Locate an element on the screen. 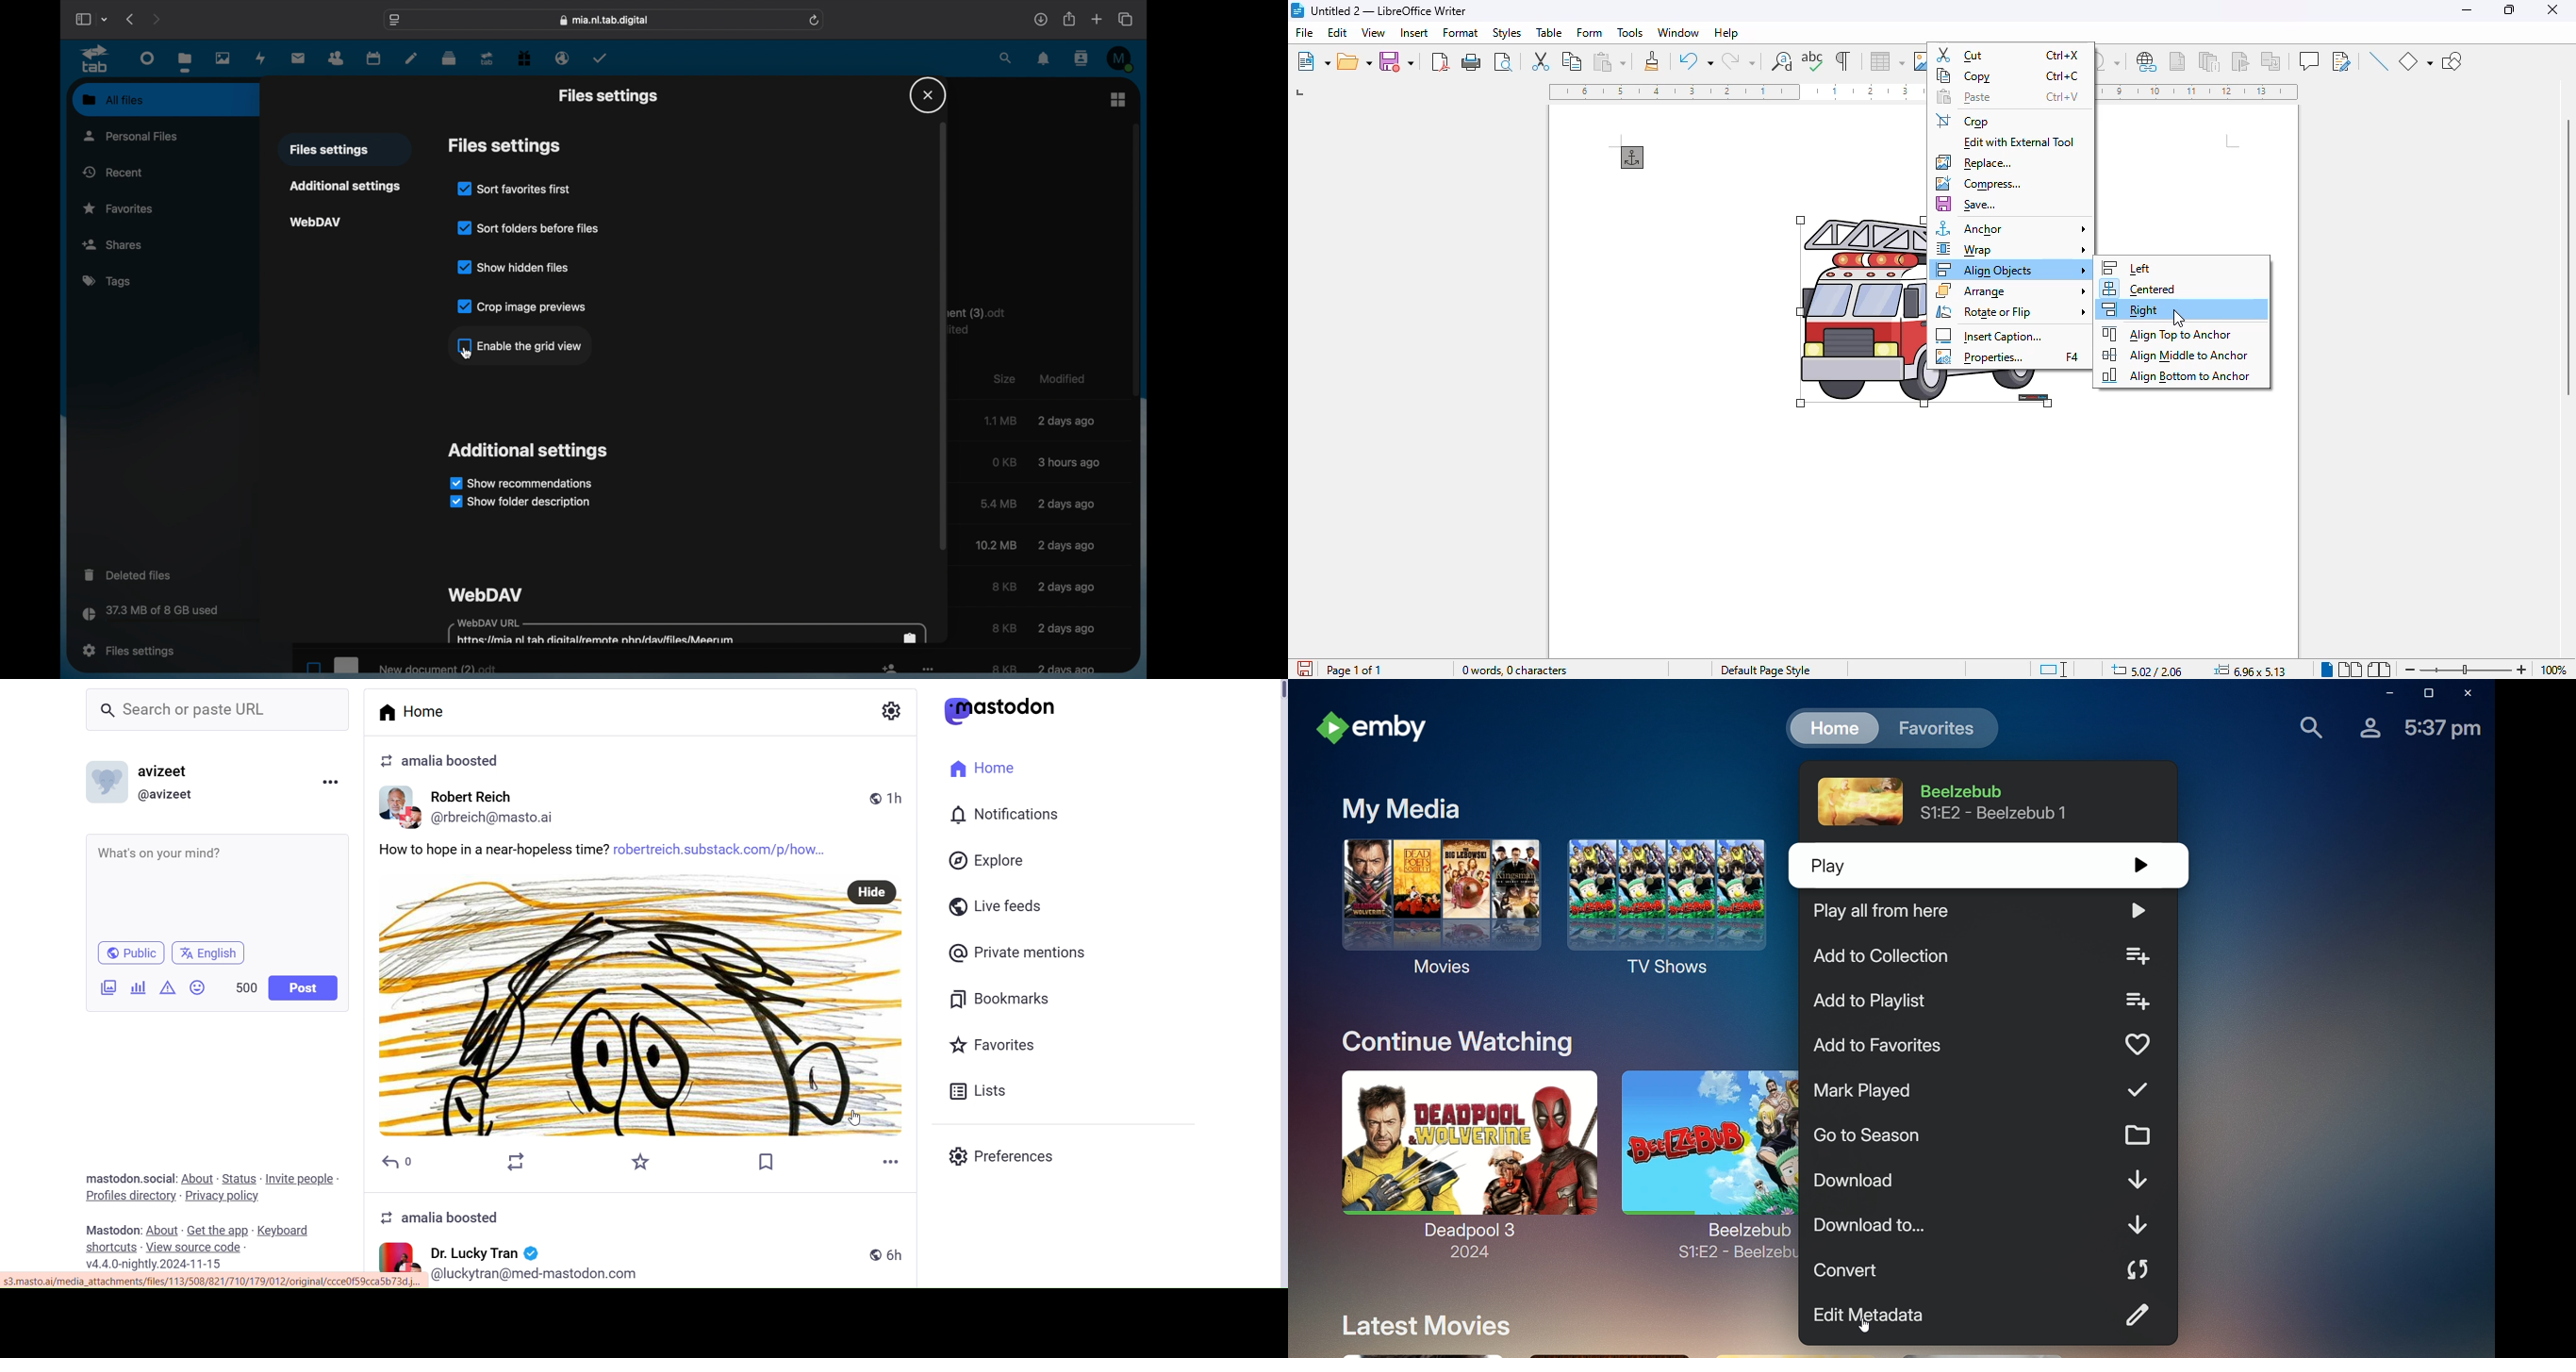 The image size is (2576, 1372). files settings is located at coordinates (128, 651).